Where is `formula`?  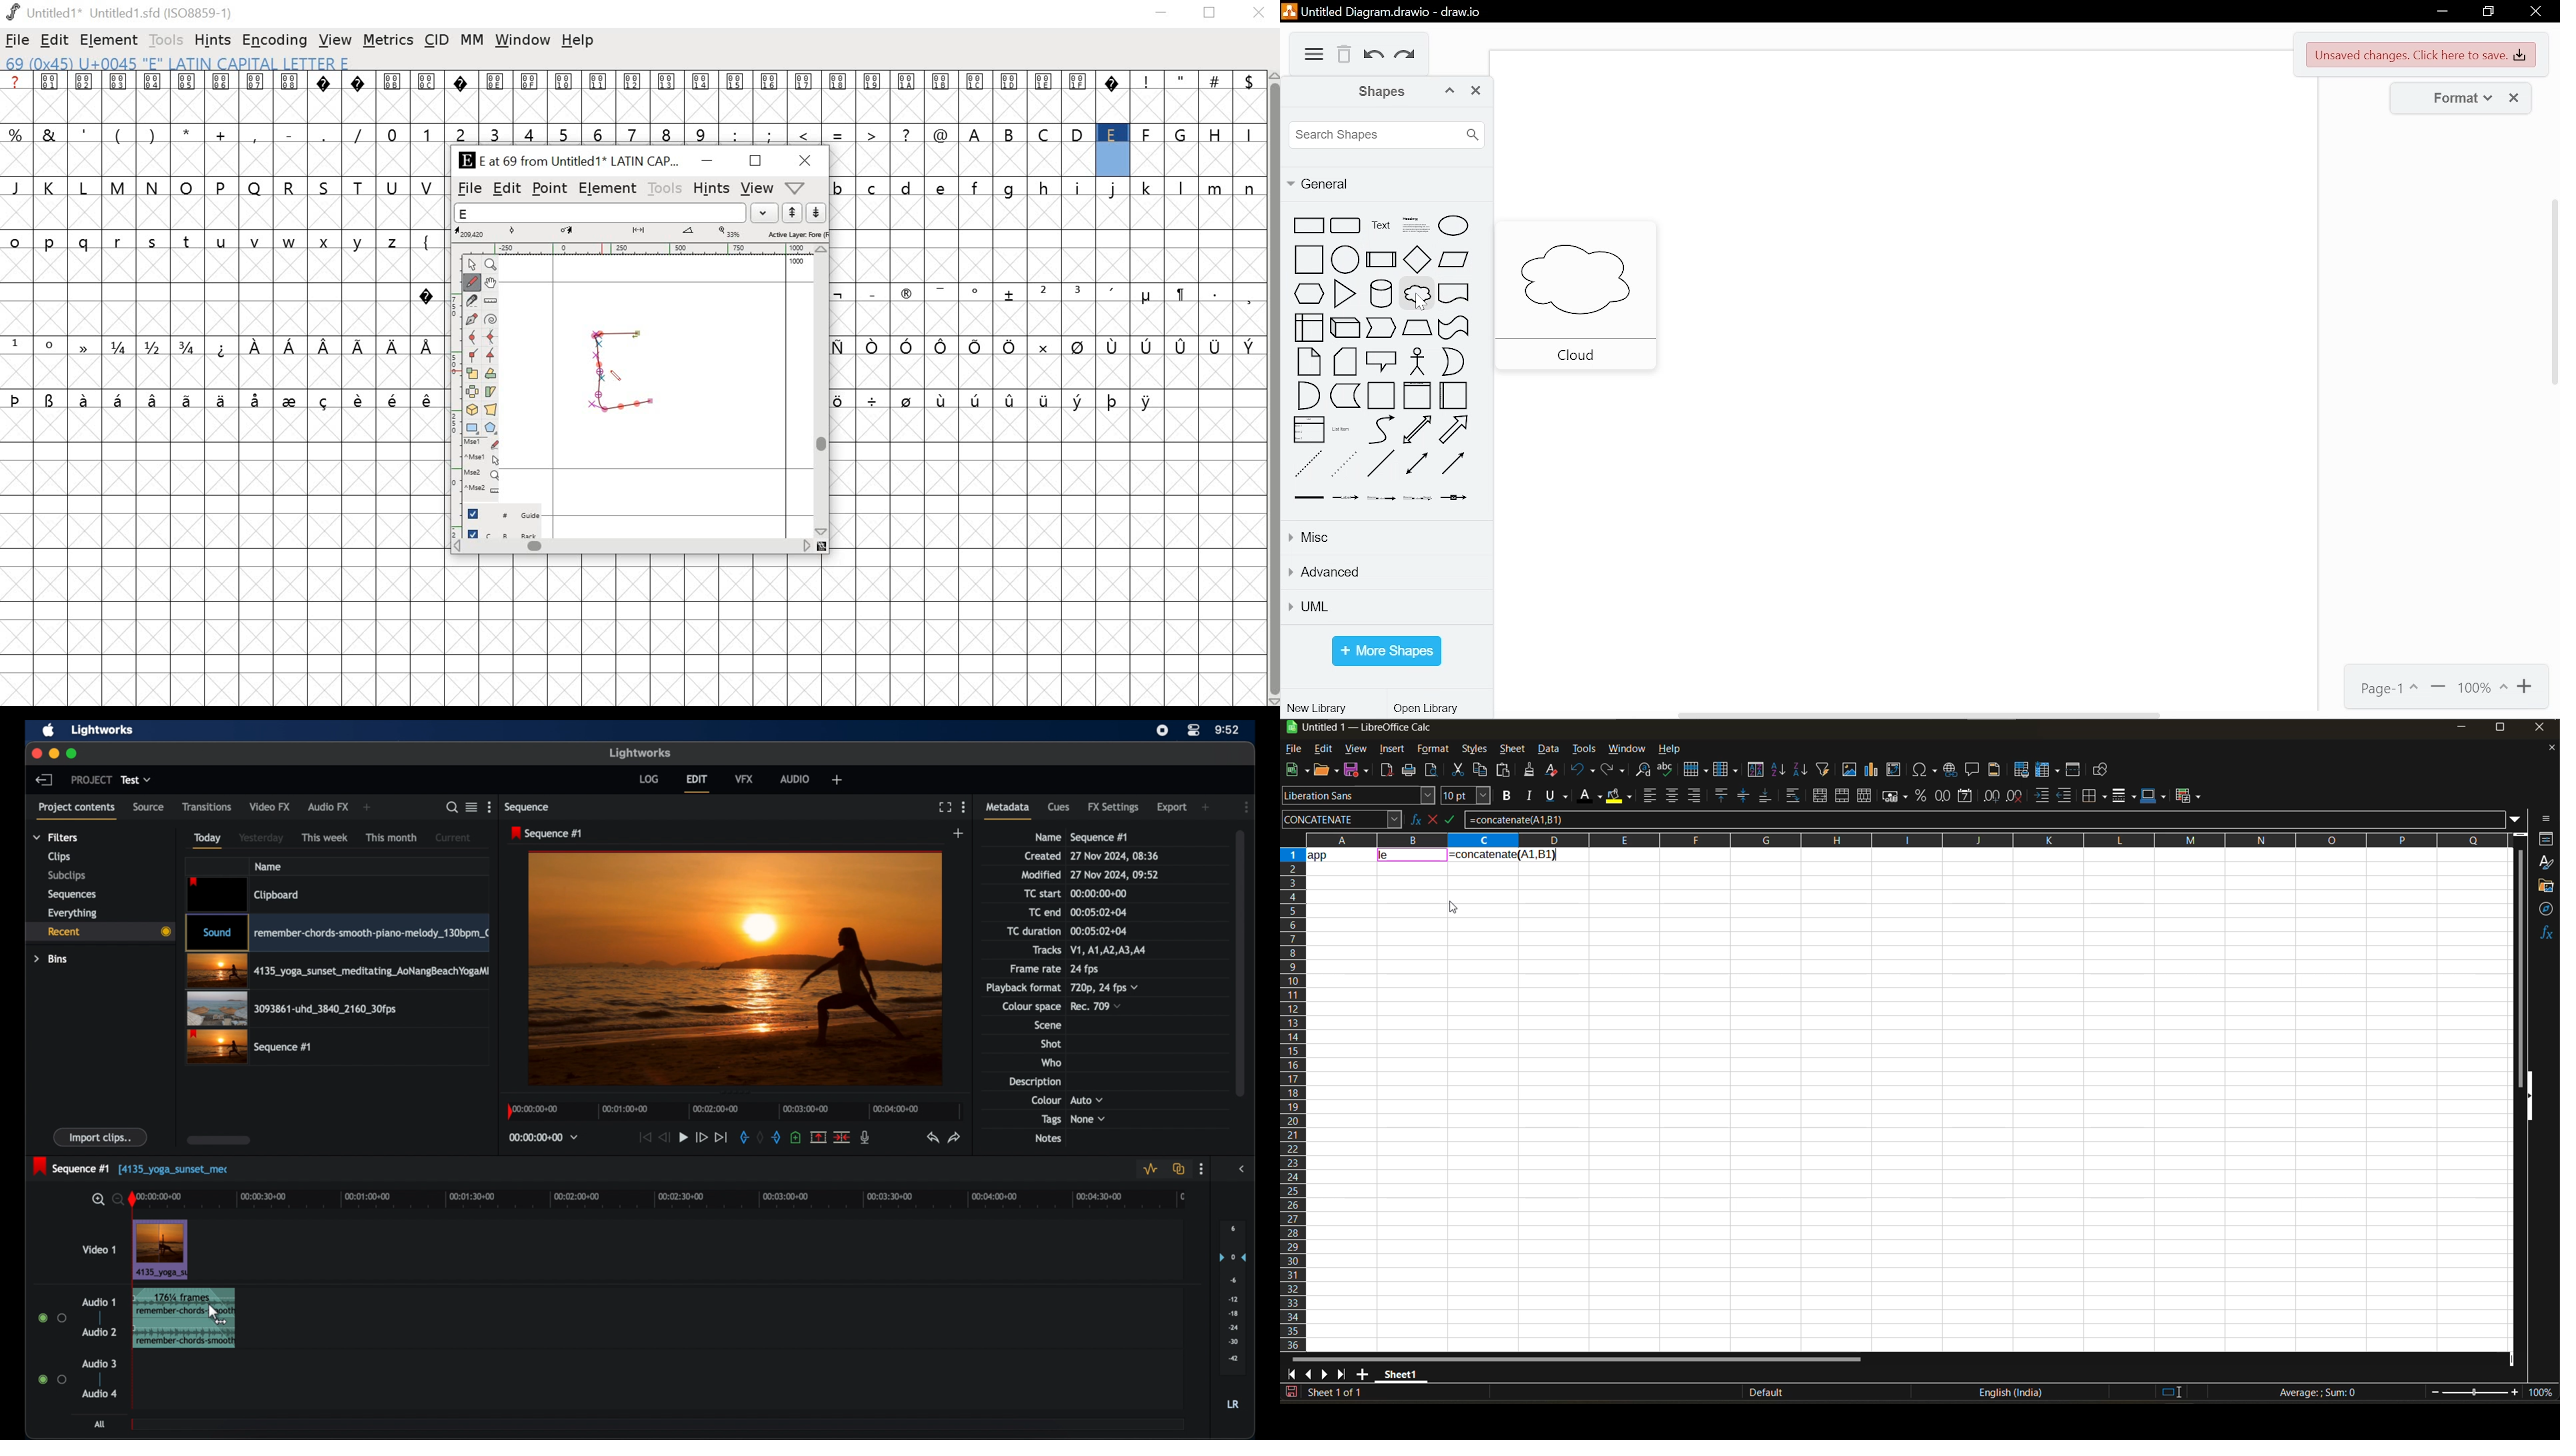 formula is located at coordinates (1503, 853).